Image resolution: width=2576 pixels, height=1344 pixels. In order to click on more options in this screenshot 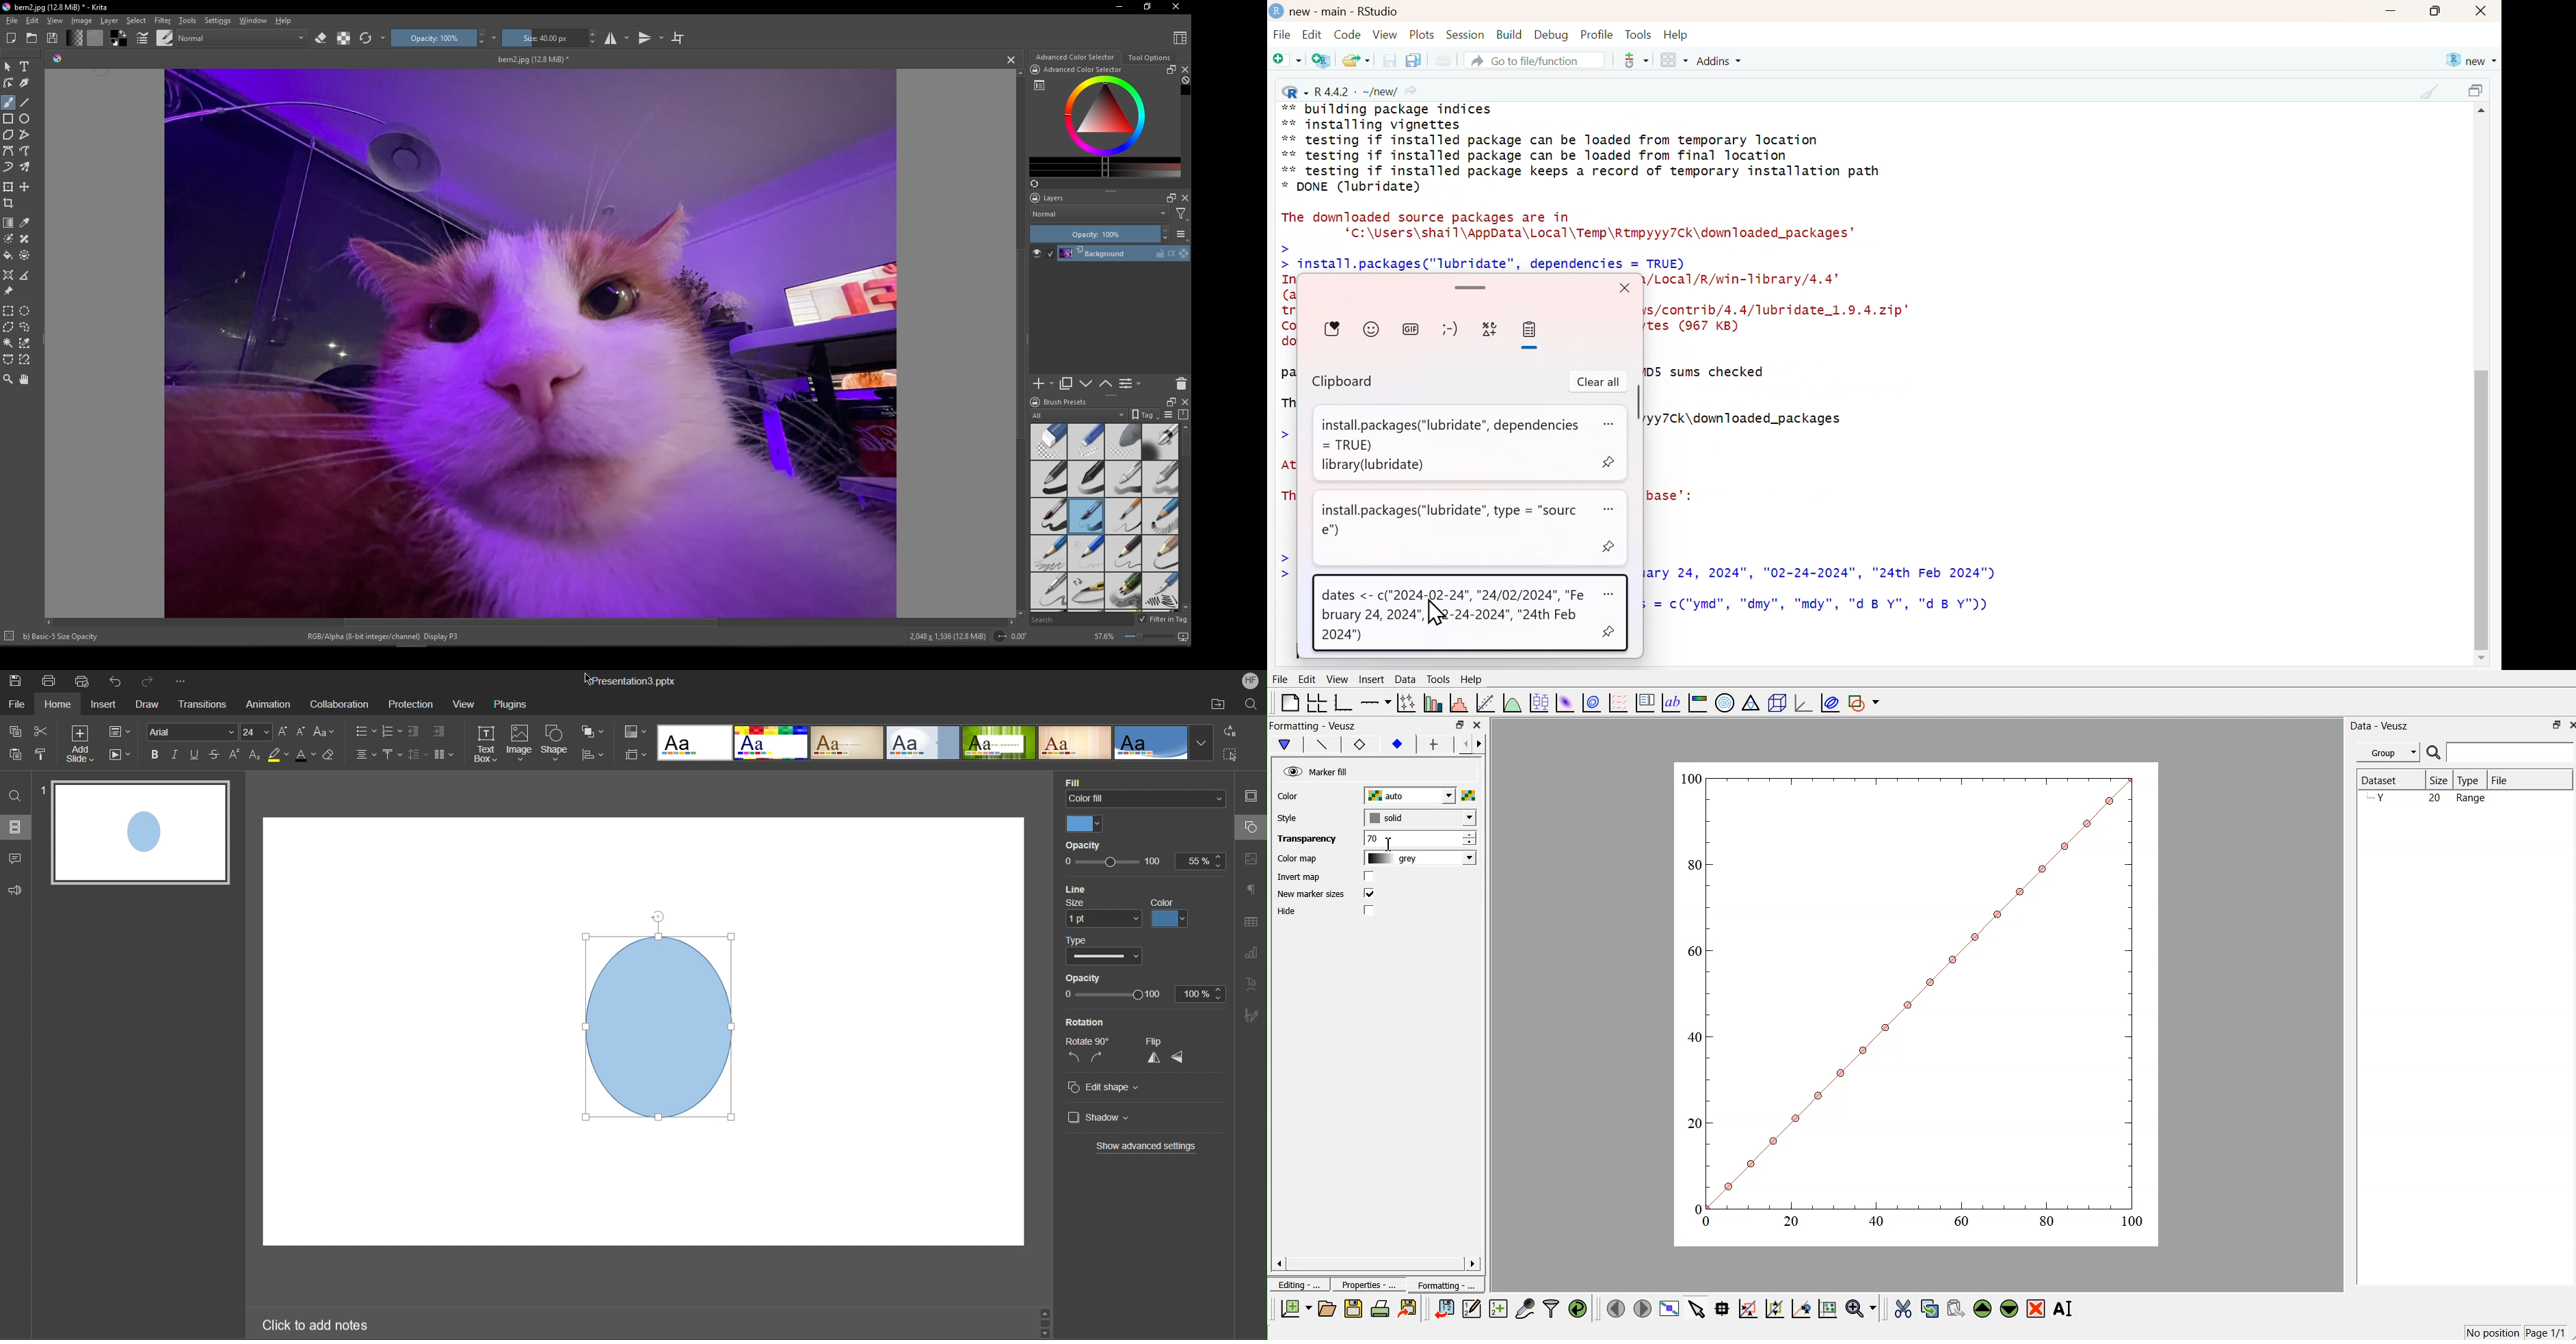, I will do `click(1611, 425)`.